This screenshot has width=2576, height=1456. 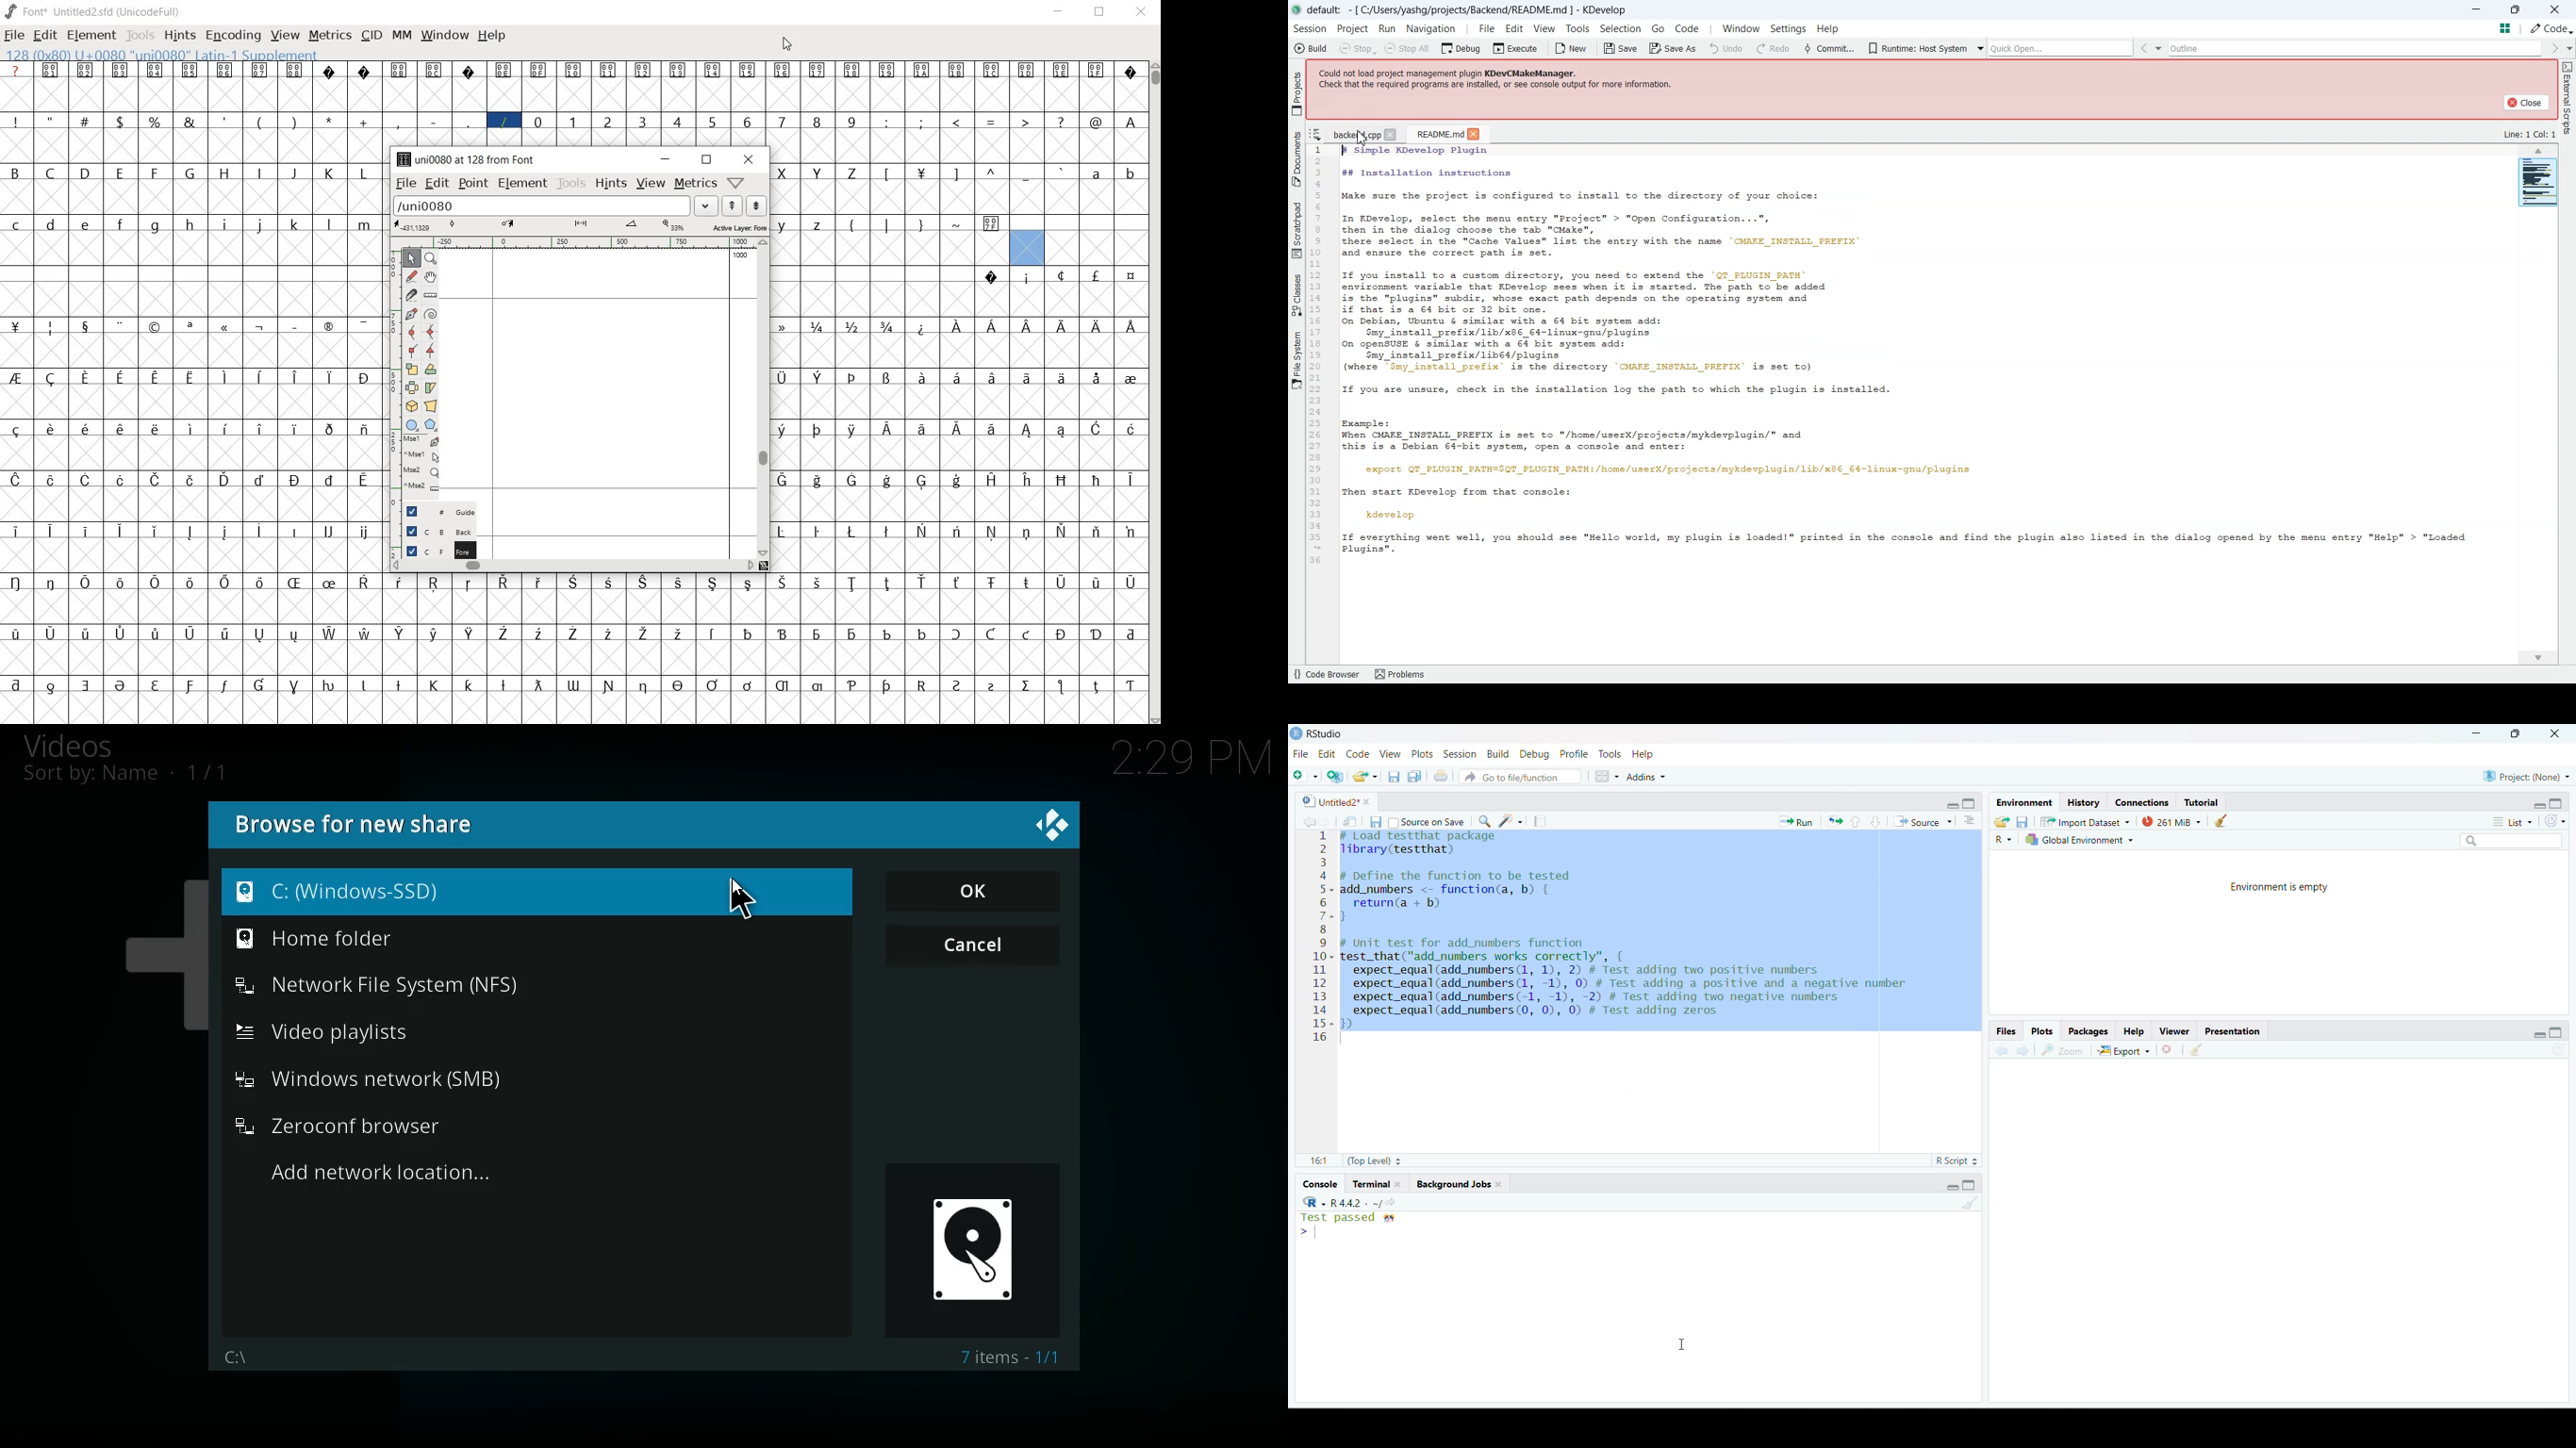 What do you see at coordinates (120, 122) in the screenshot?
I see `glyph` at bounding box center [120, 122].